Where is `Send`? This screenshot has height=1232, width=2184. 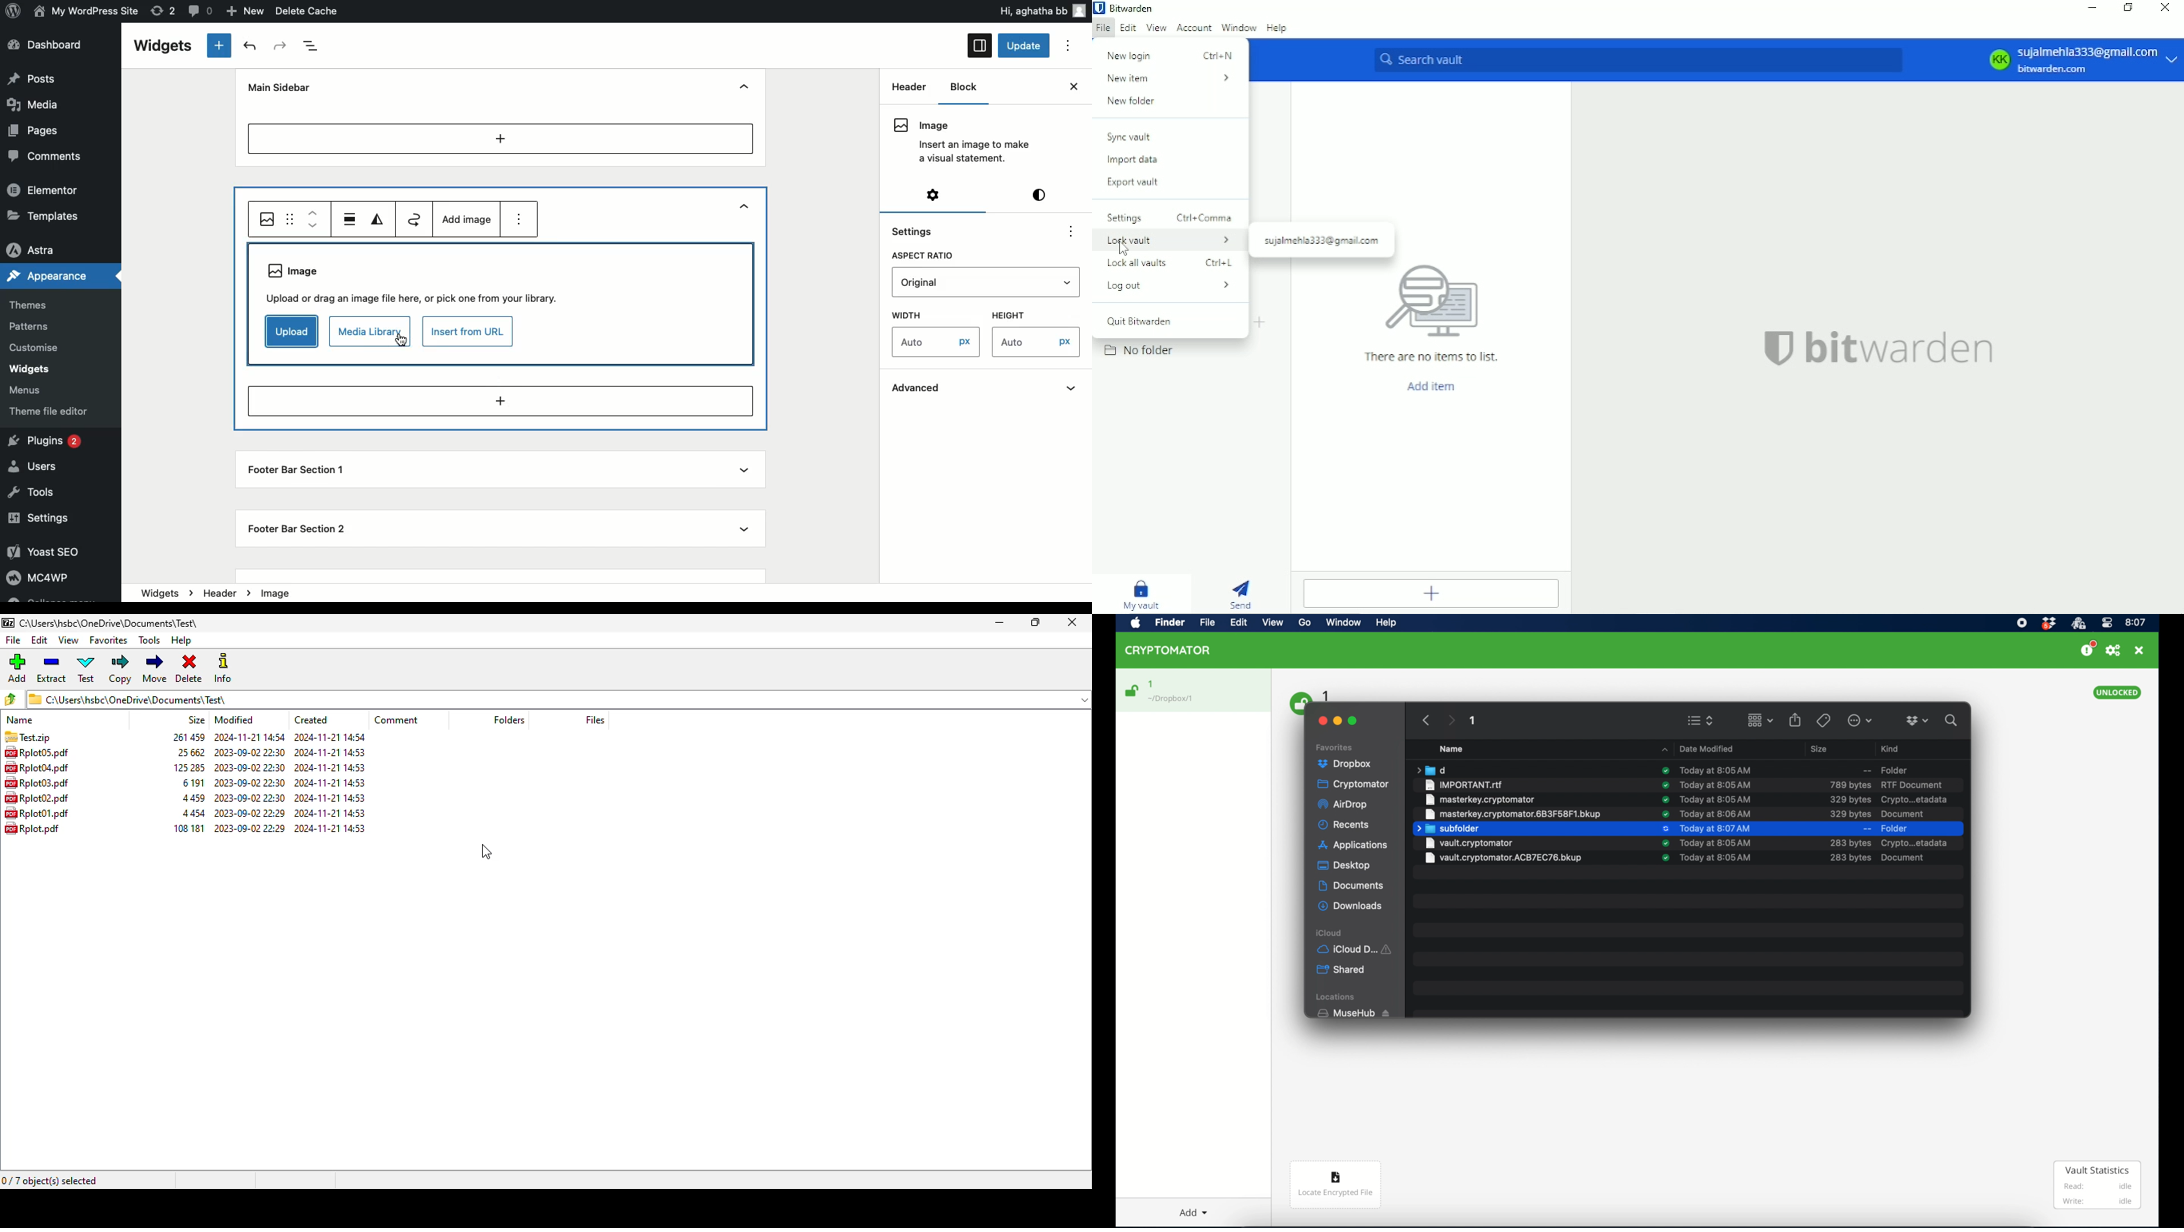 Send is located at coordinates (1242, 593).